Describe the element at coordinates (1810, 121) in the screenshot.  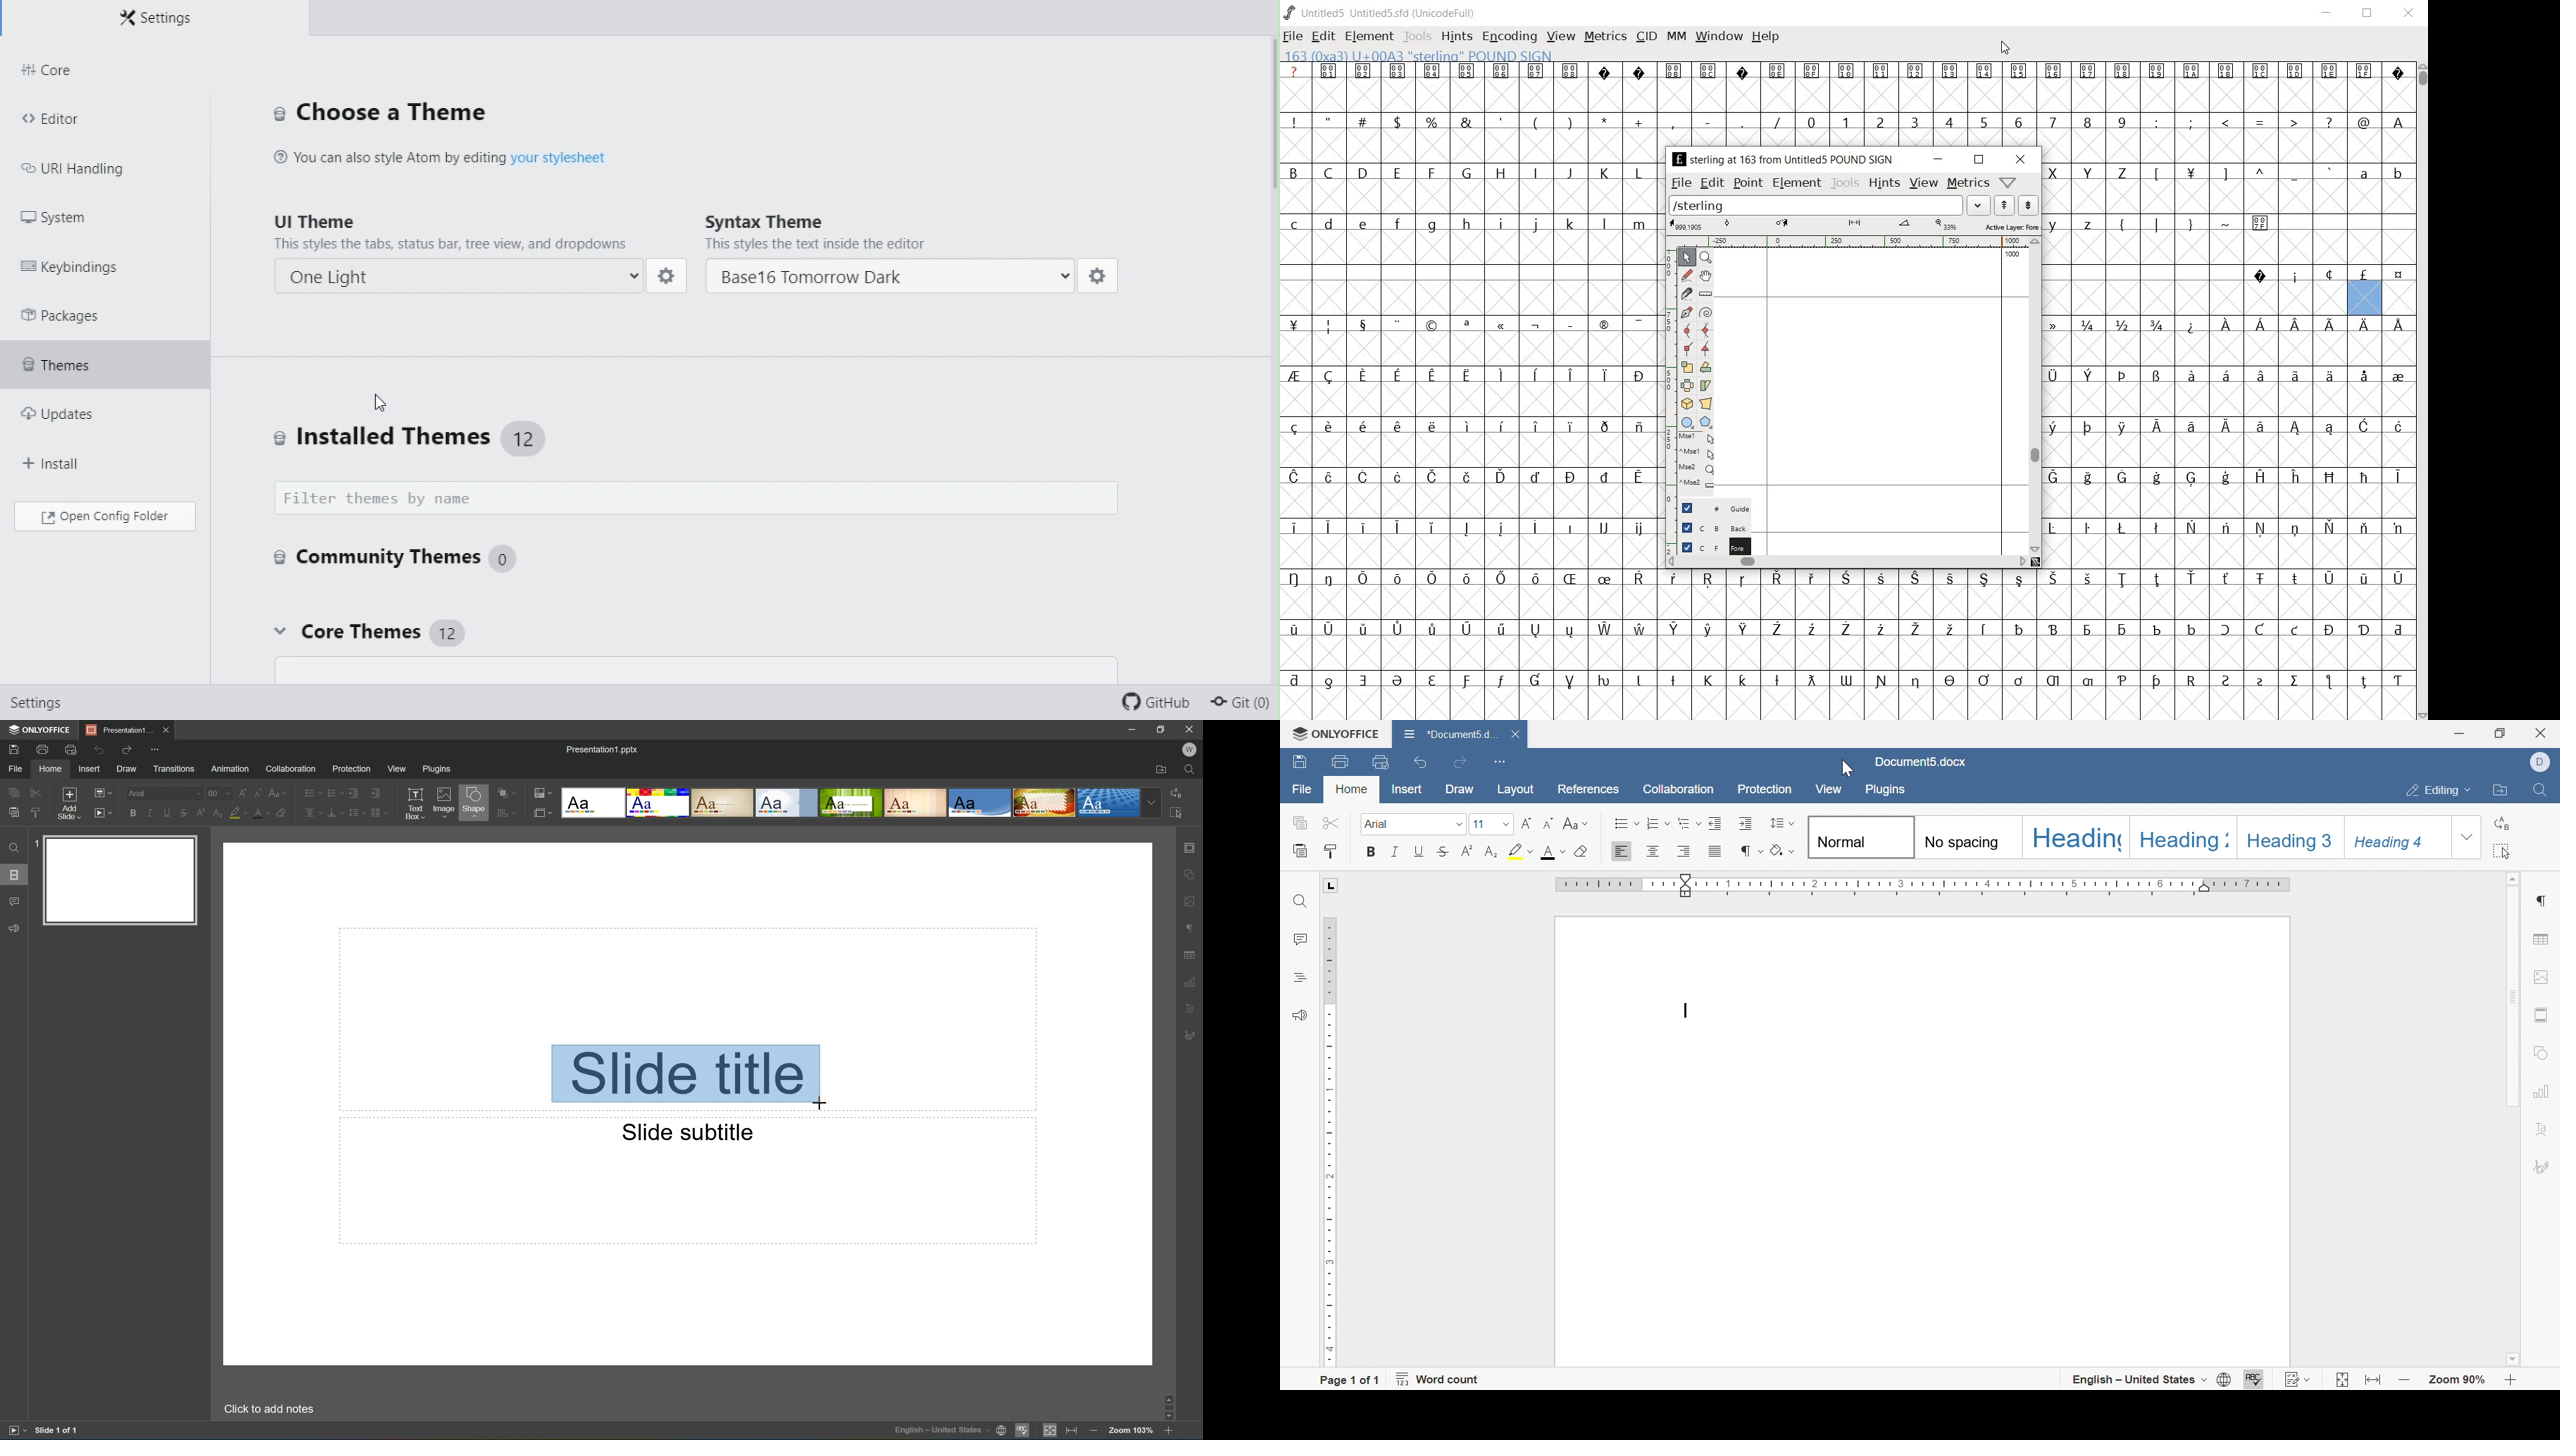
I see `0` at that location.